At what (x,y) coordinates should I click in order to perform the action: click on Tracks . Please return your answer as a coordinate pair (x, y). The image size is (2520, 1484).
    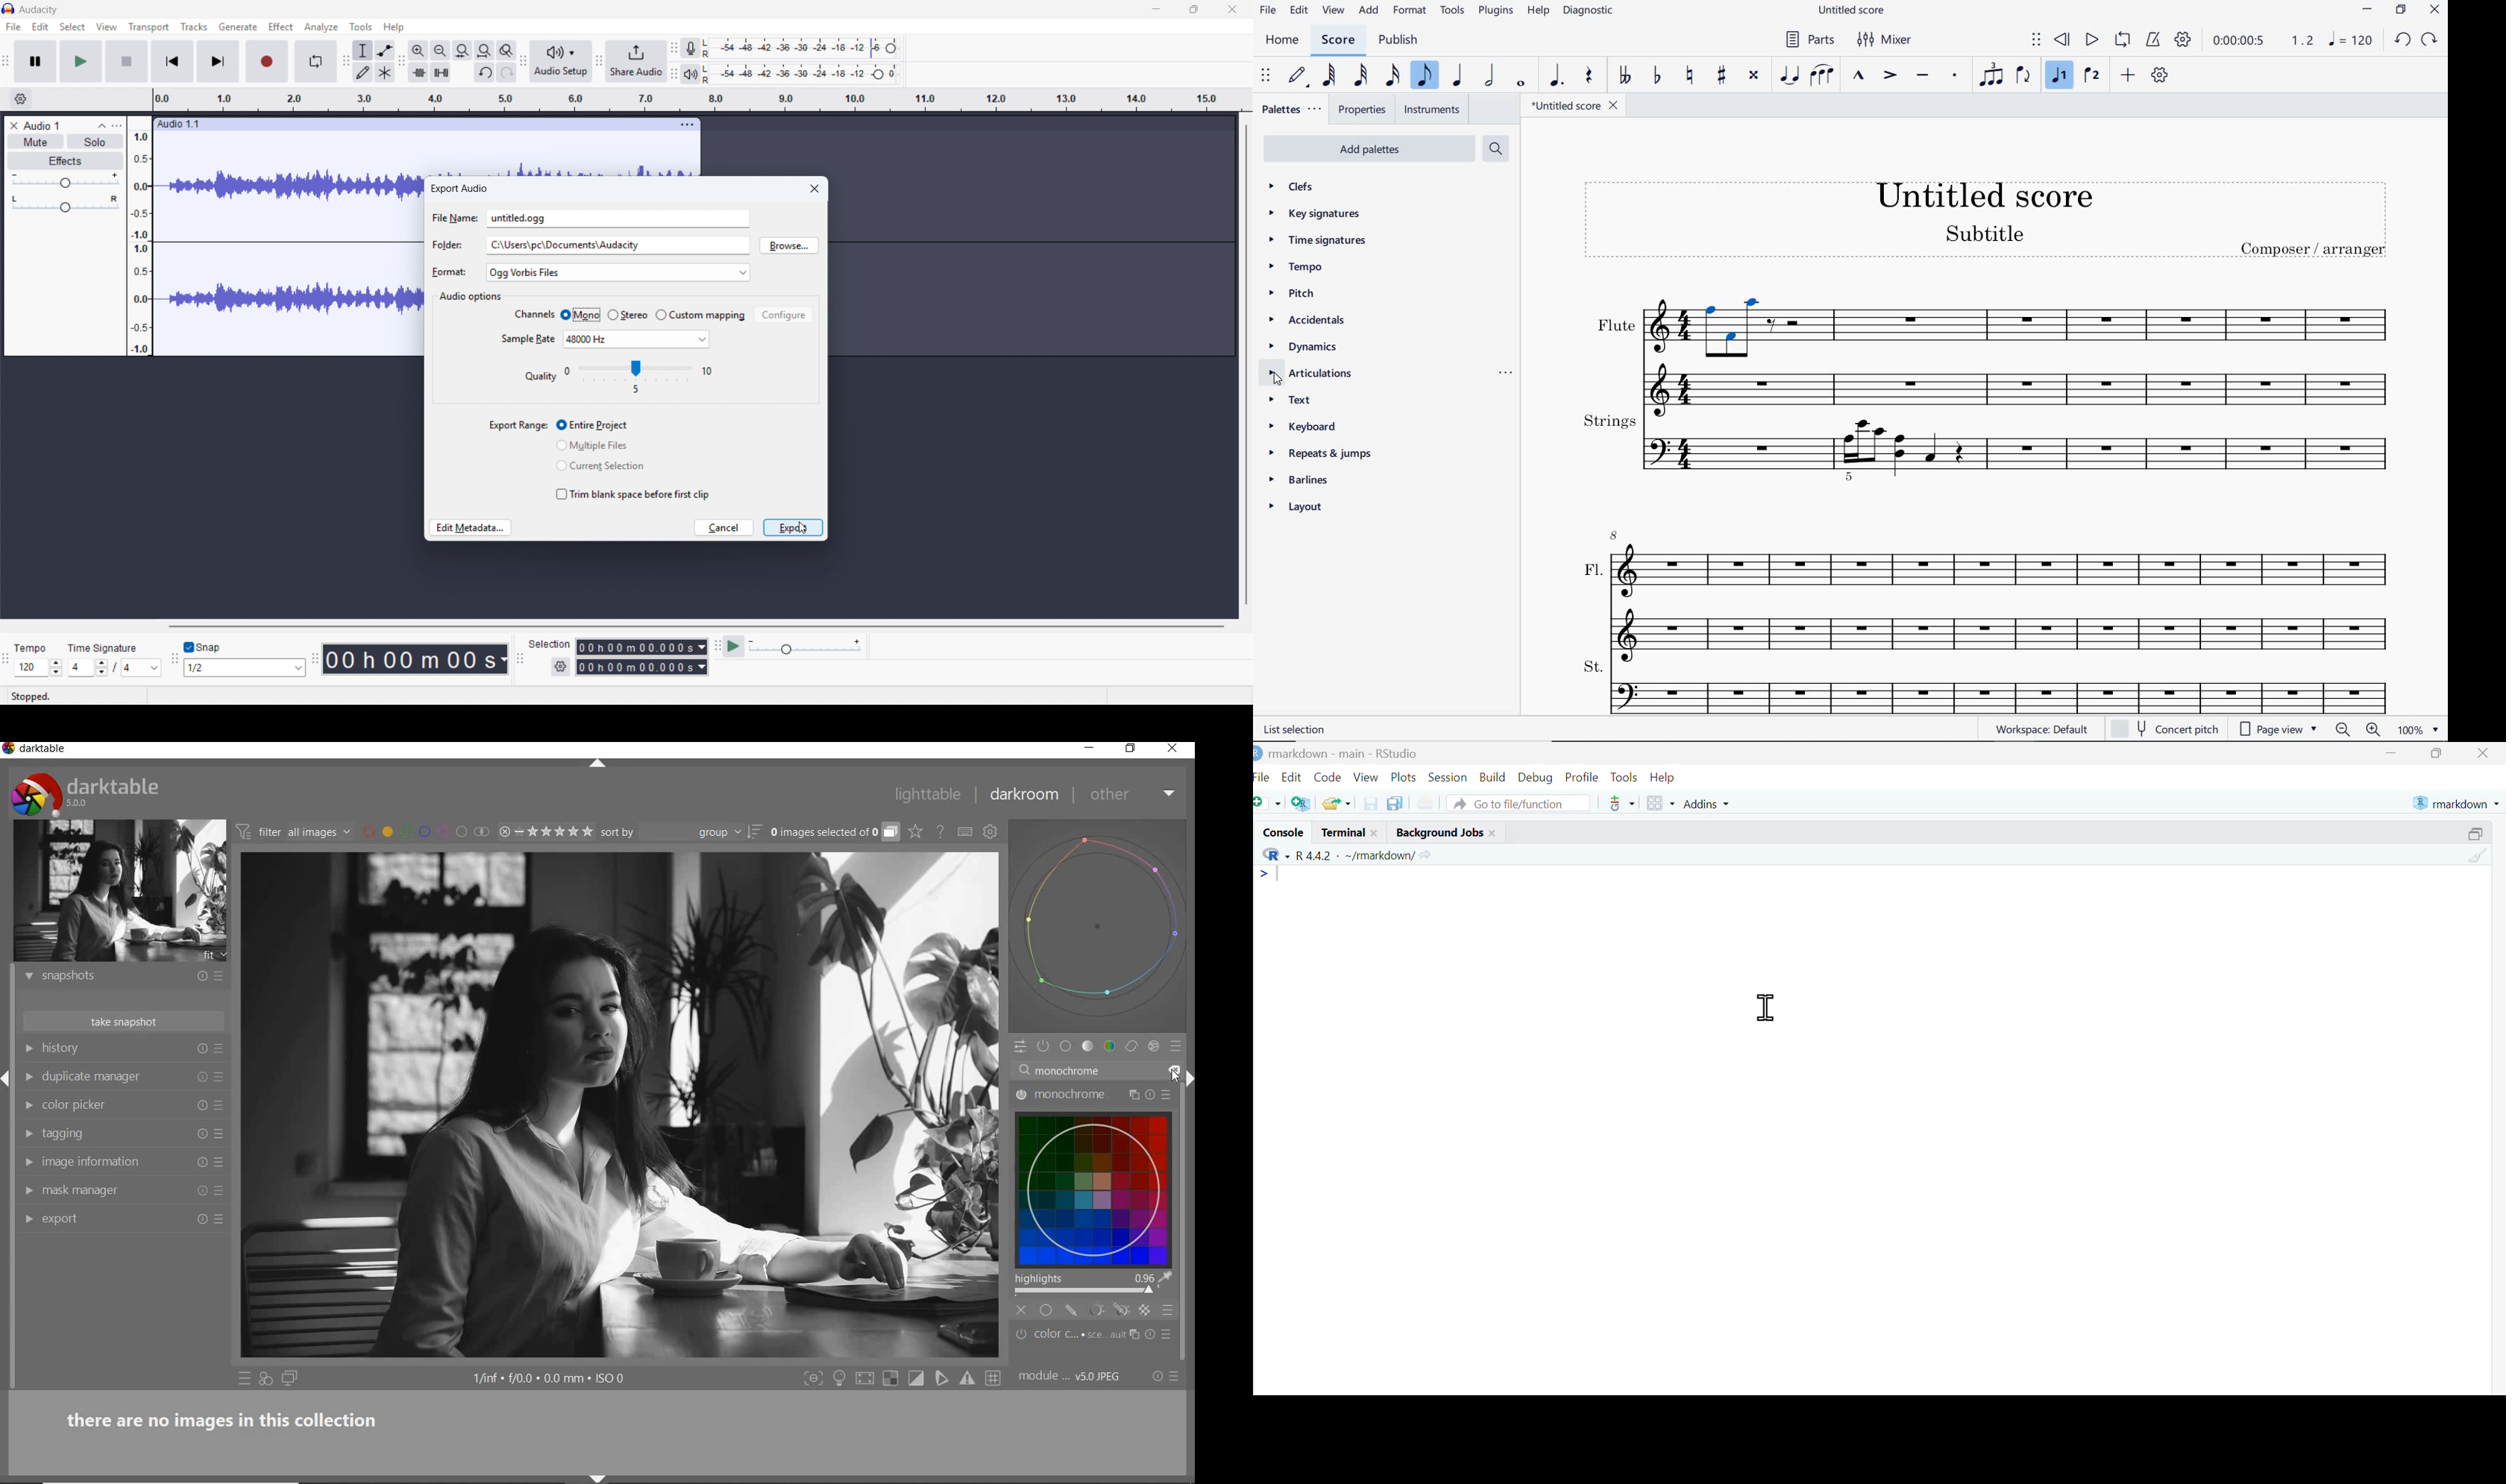
    Looking at the image, I should click on (195, 26).